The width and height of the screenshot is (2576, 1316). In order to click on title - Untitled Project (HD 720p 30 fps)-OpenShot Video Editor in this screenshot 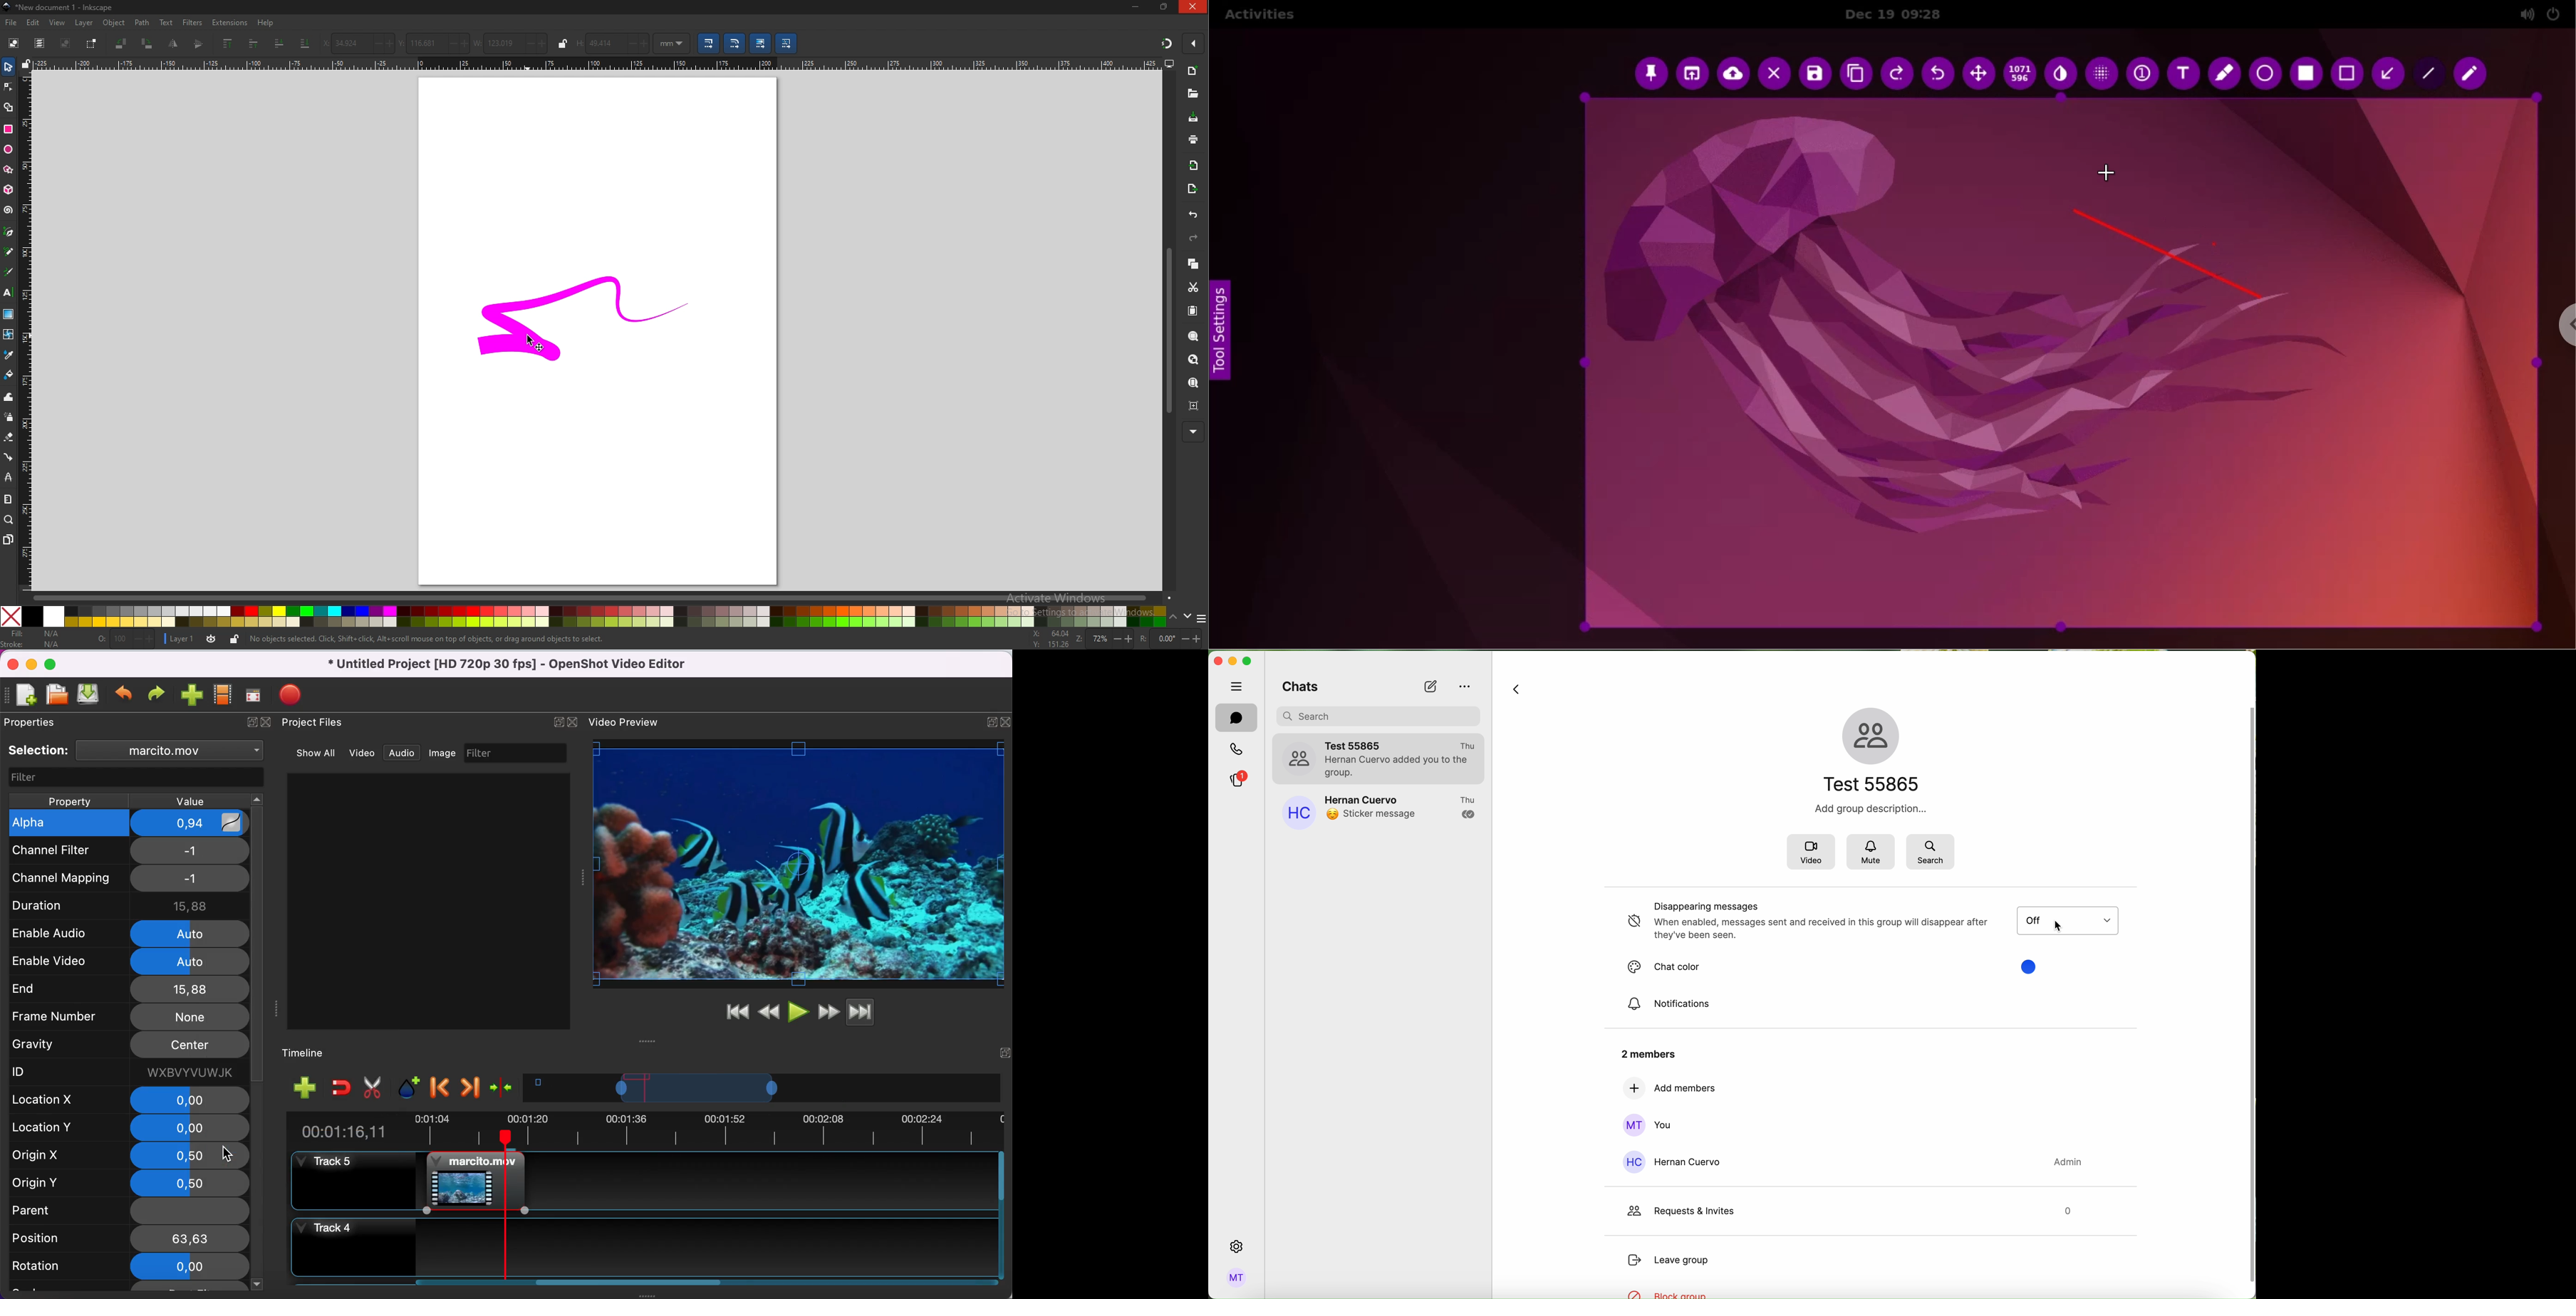, I will do `click(522, 666)`.